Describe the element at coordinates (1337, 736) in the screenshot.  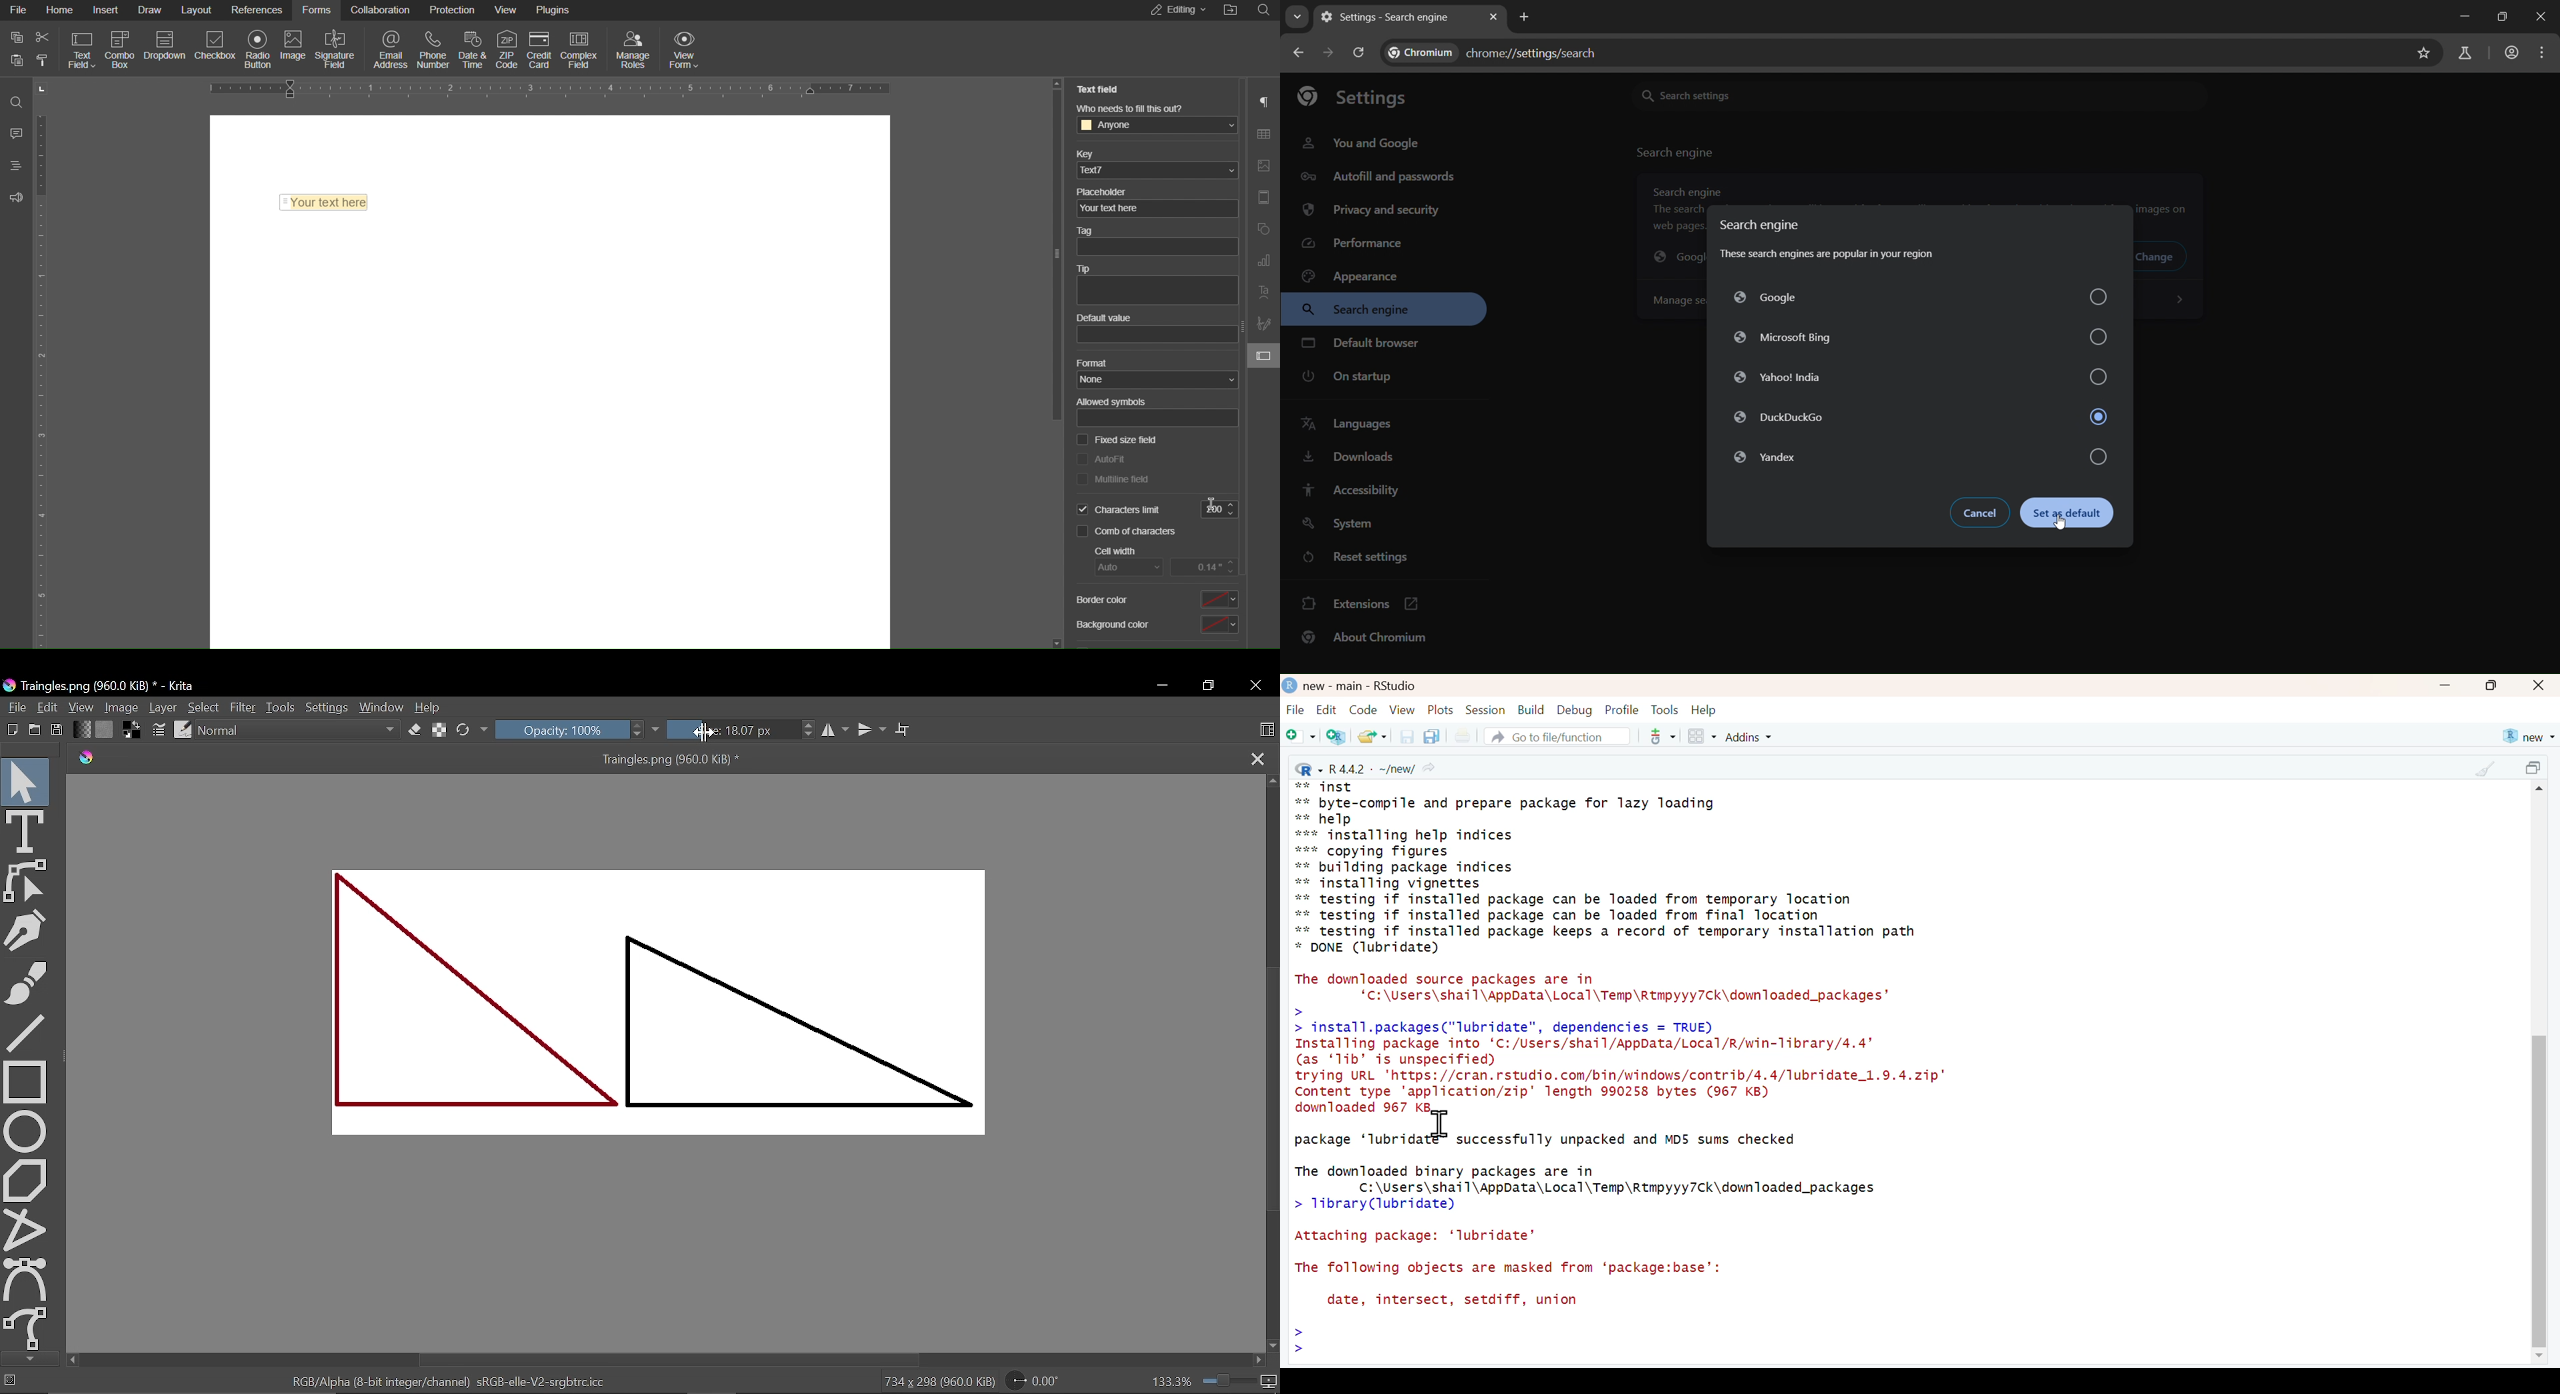
I see `Create a project` at that location.